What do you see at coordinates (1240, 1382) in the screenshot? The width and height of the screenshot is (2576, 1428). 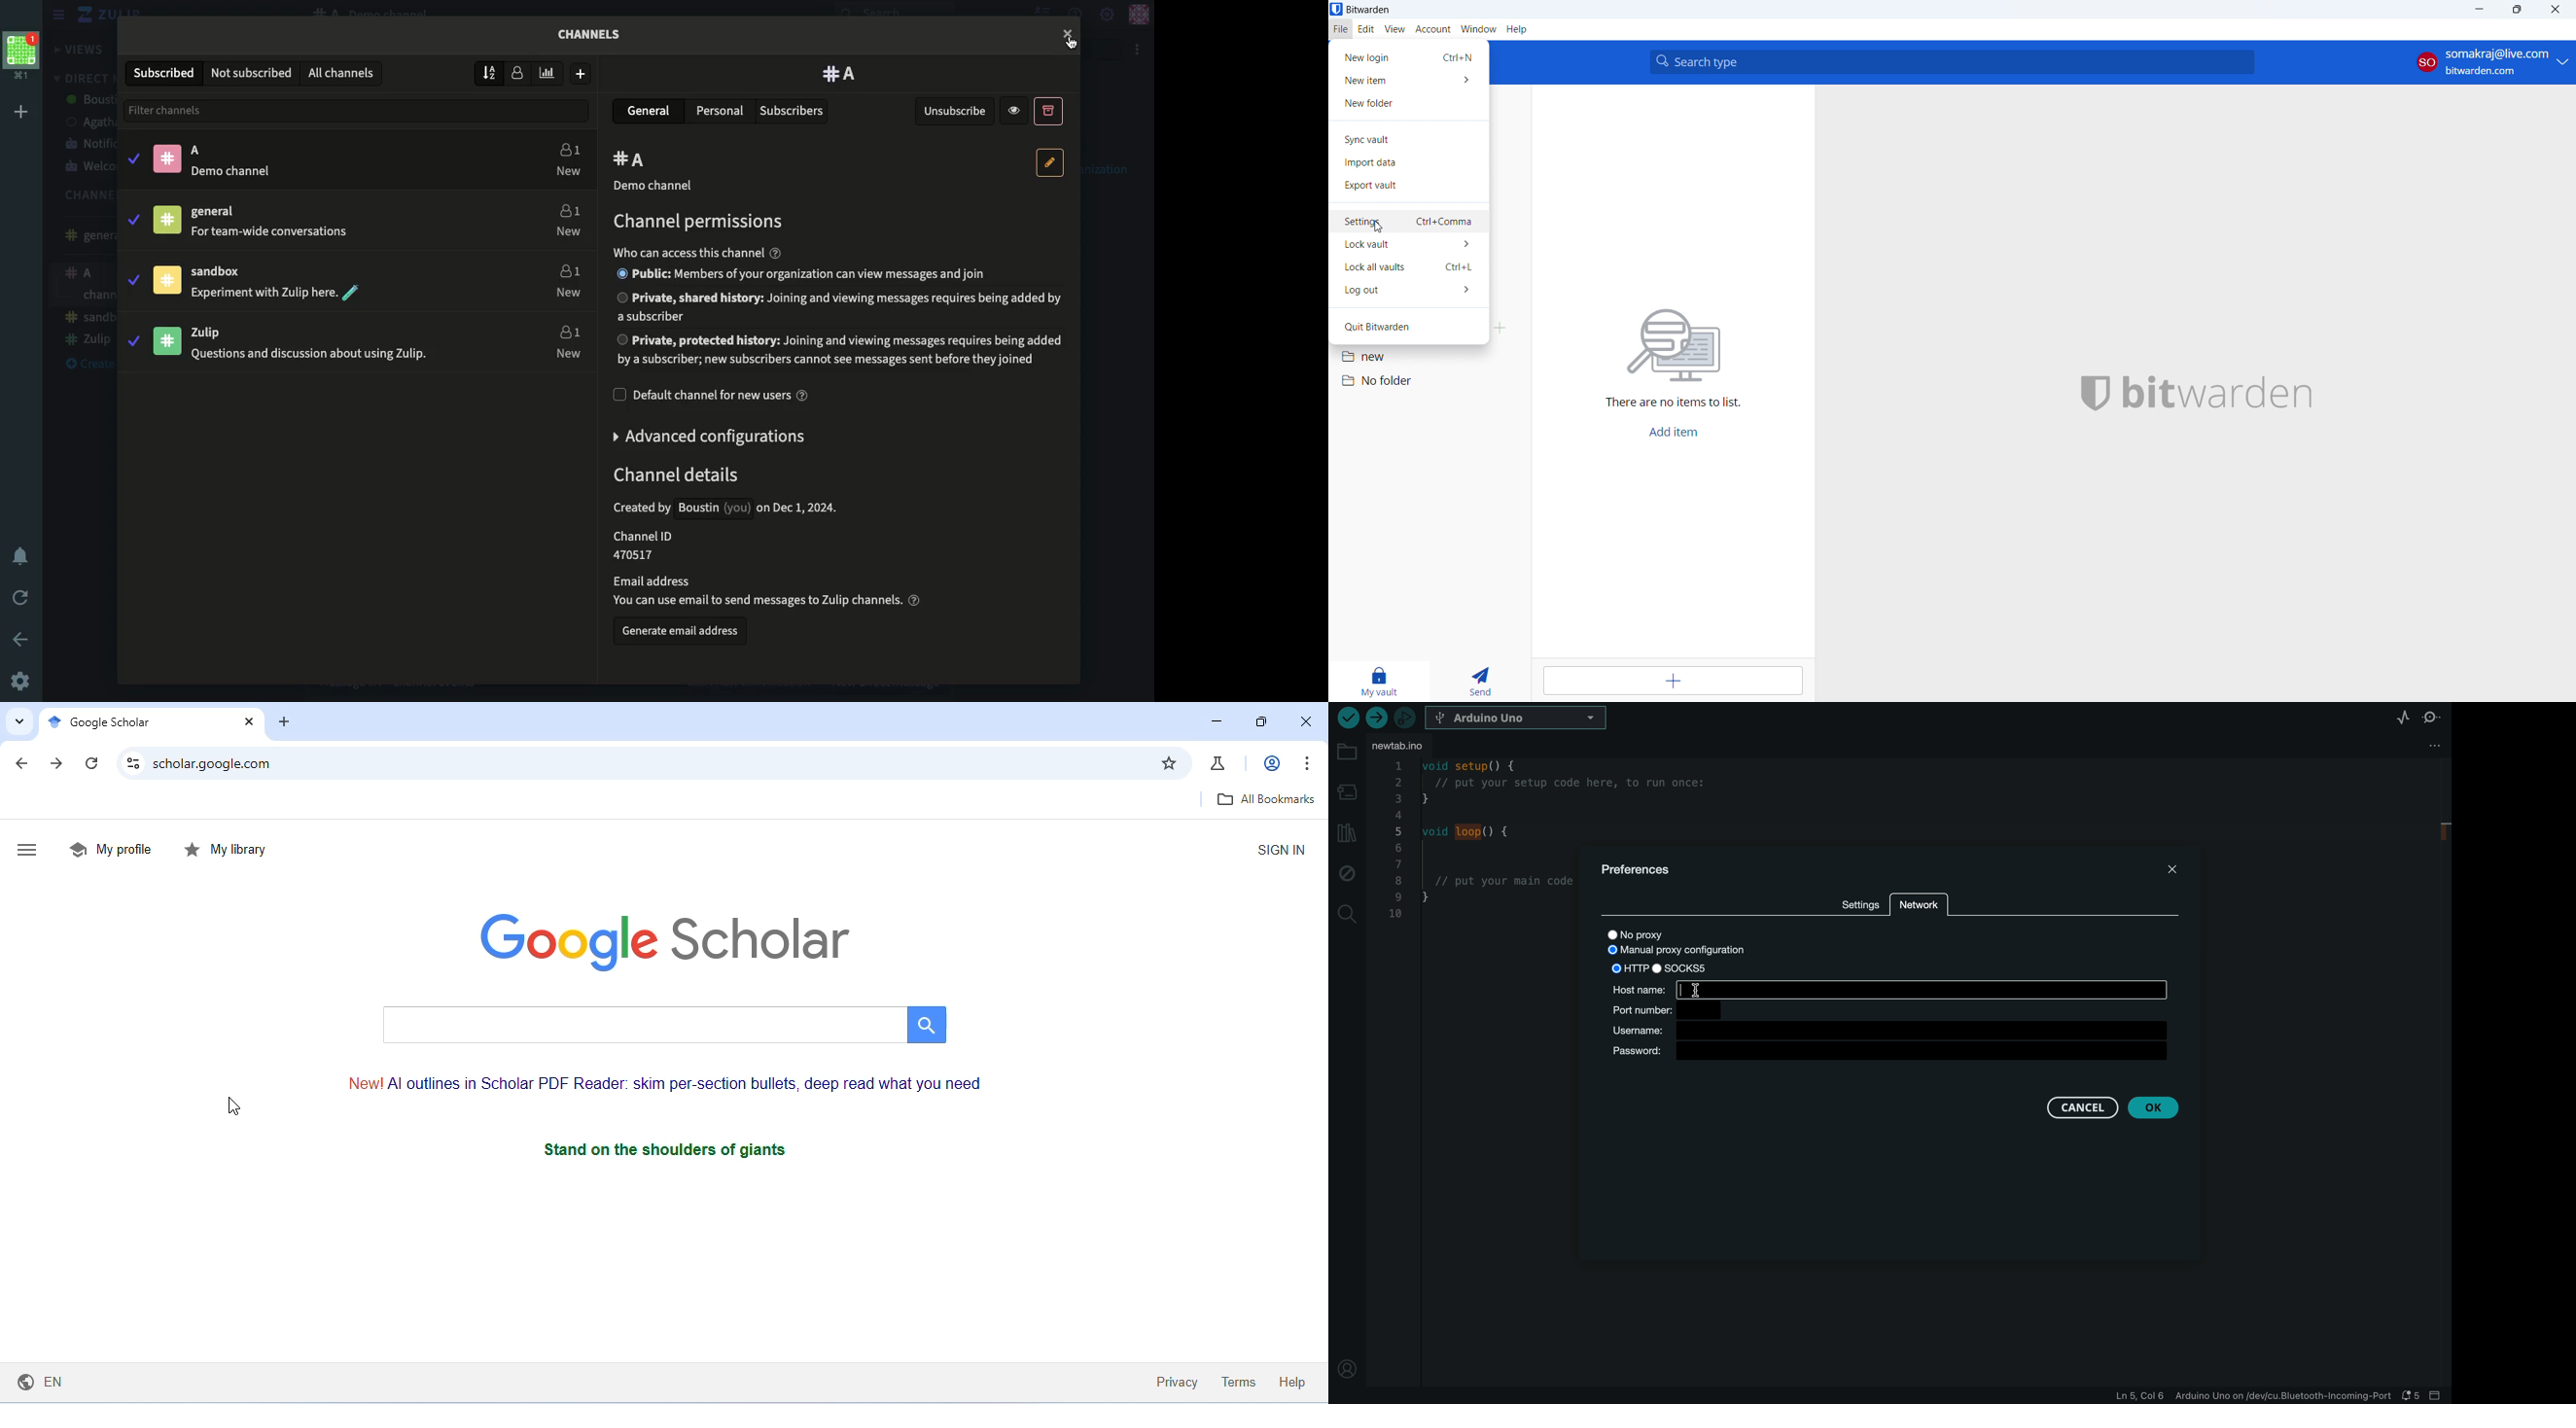 I see `terms` at bounding box center [1240, 1382].